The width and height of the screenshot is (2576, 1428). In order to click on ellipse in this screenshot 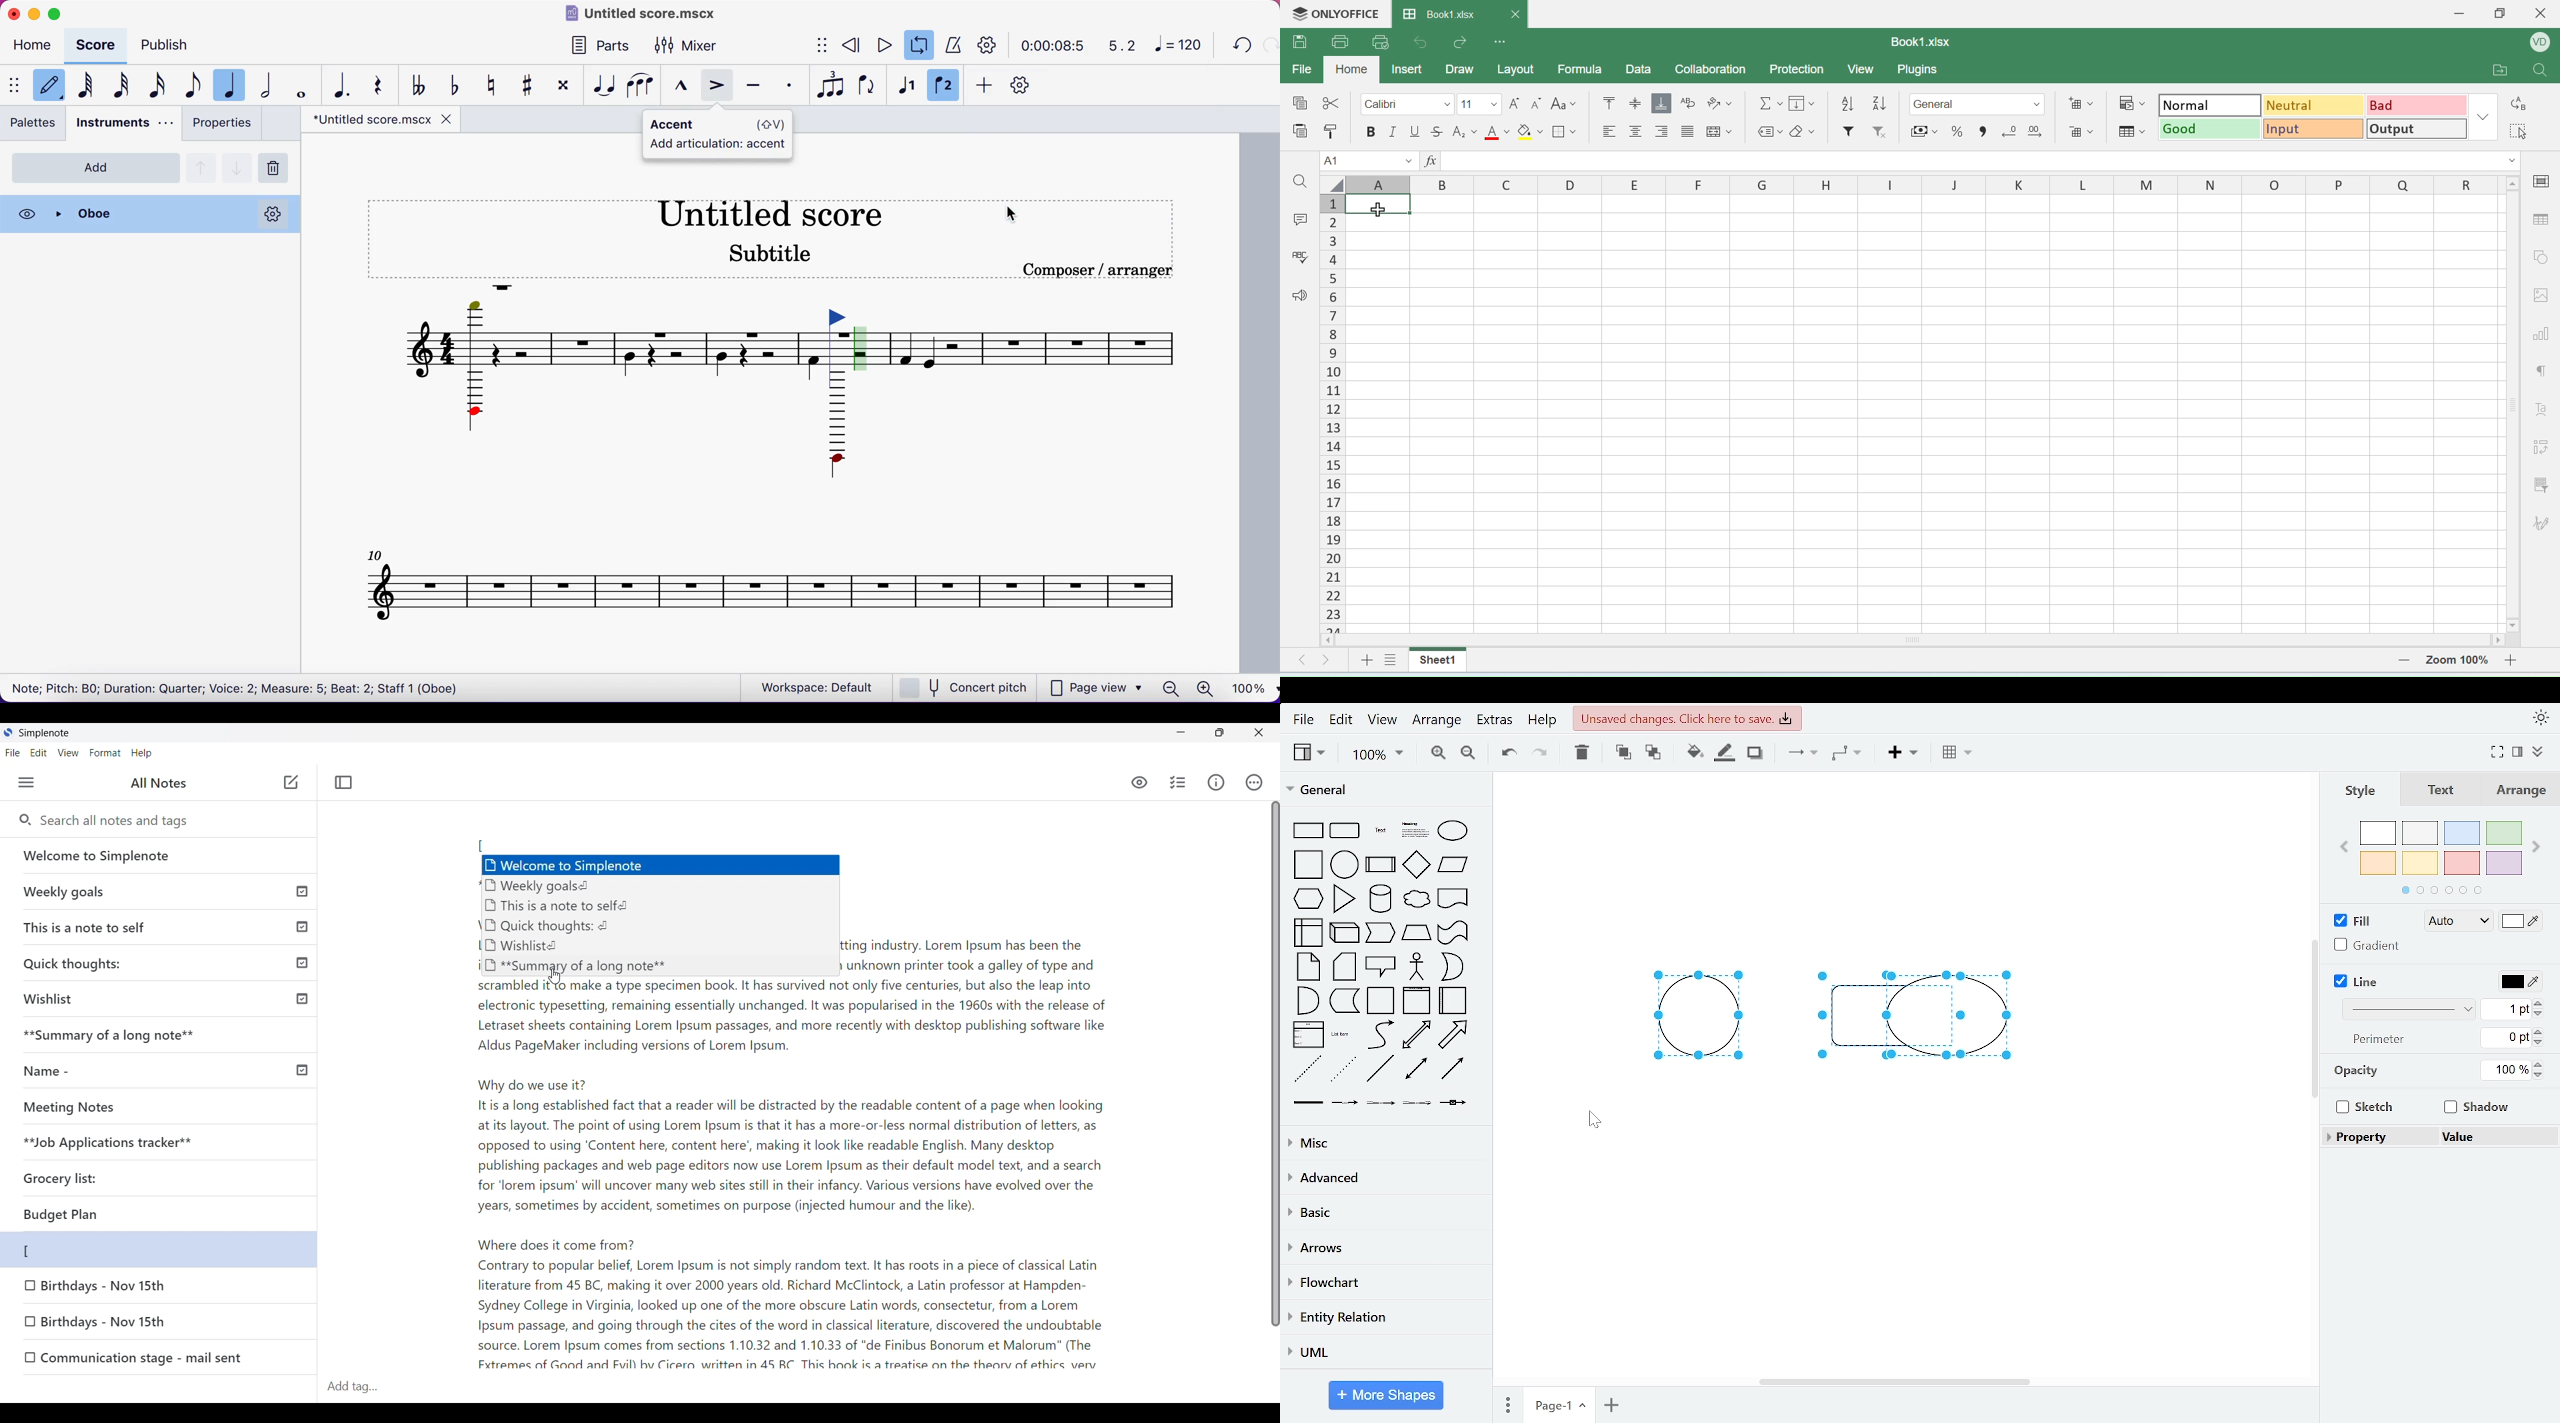, I will do `click(1452, 831)`.